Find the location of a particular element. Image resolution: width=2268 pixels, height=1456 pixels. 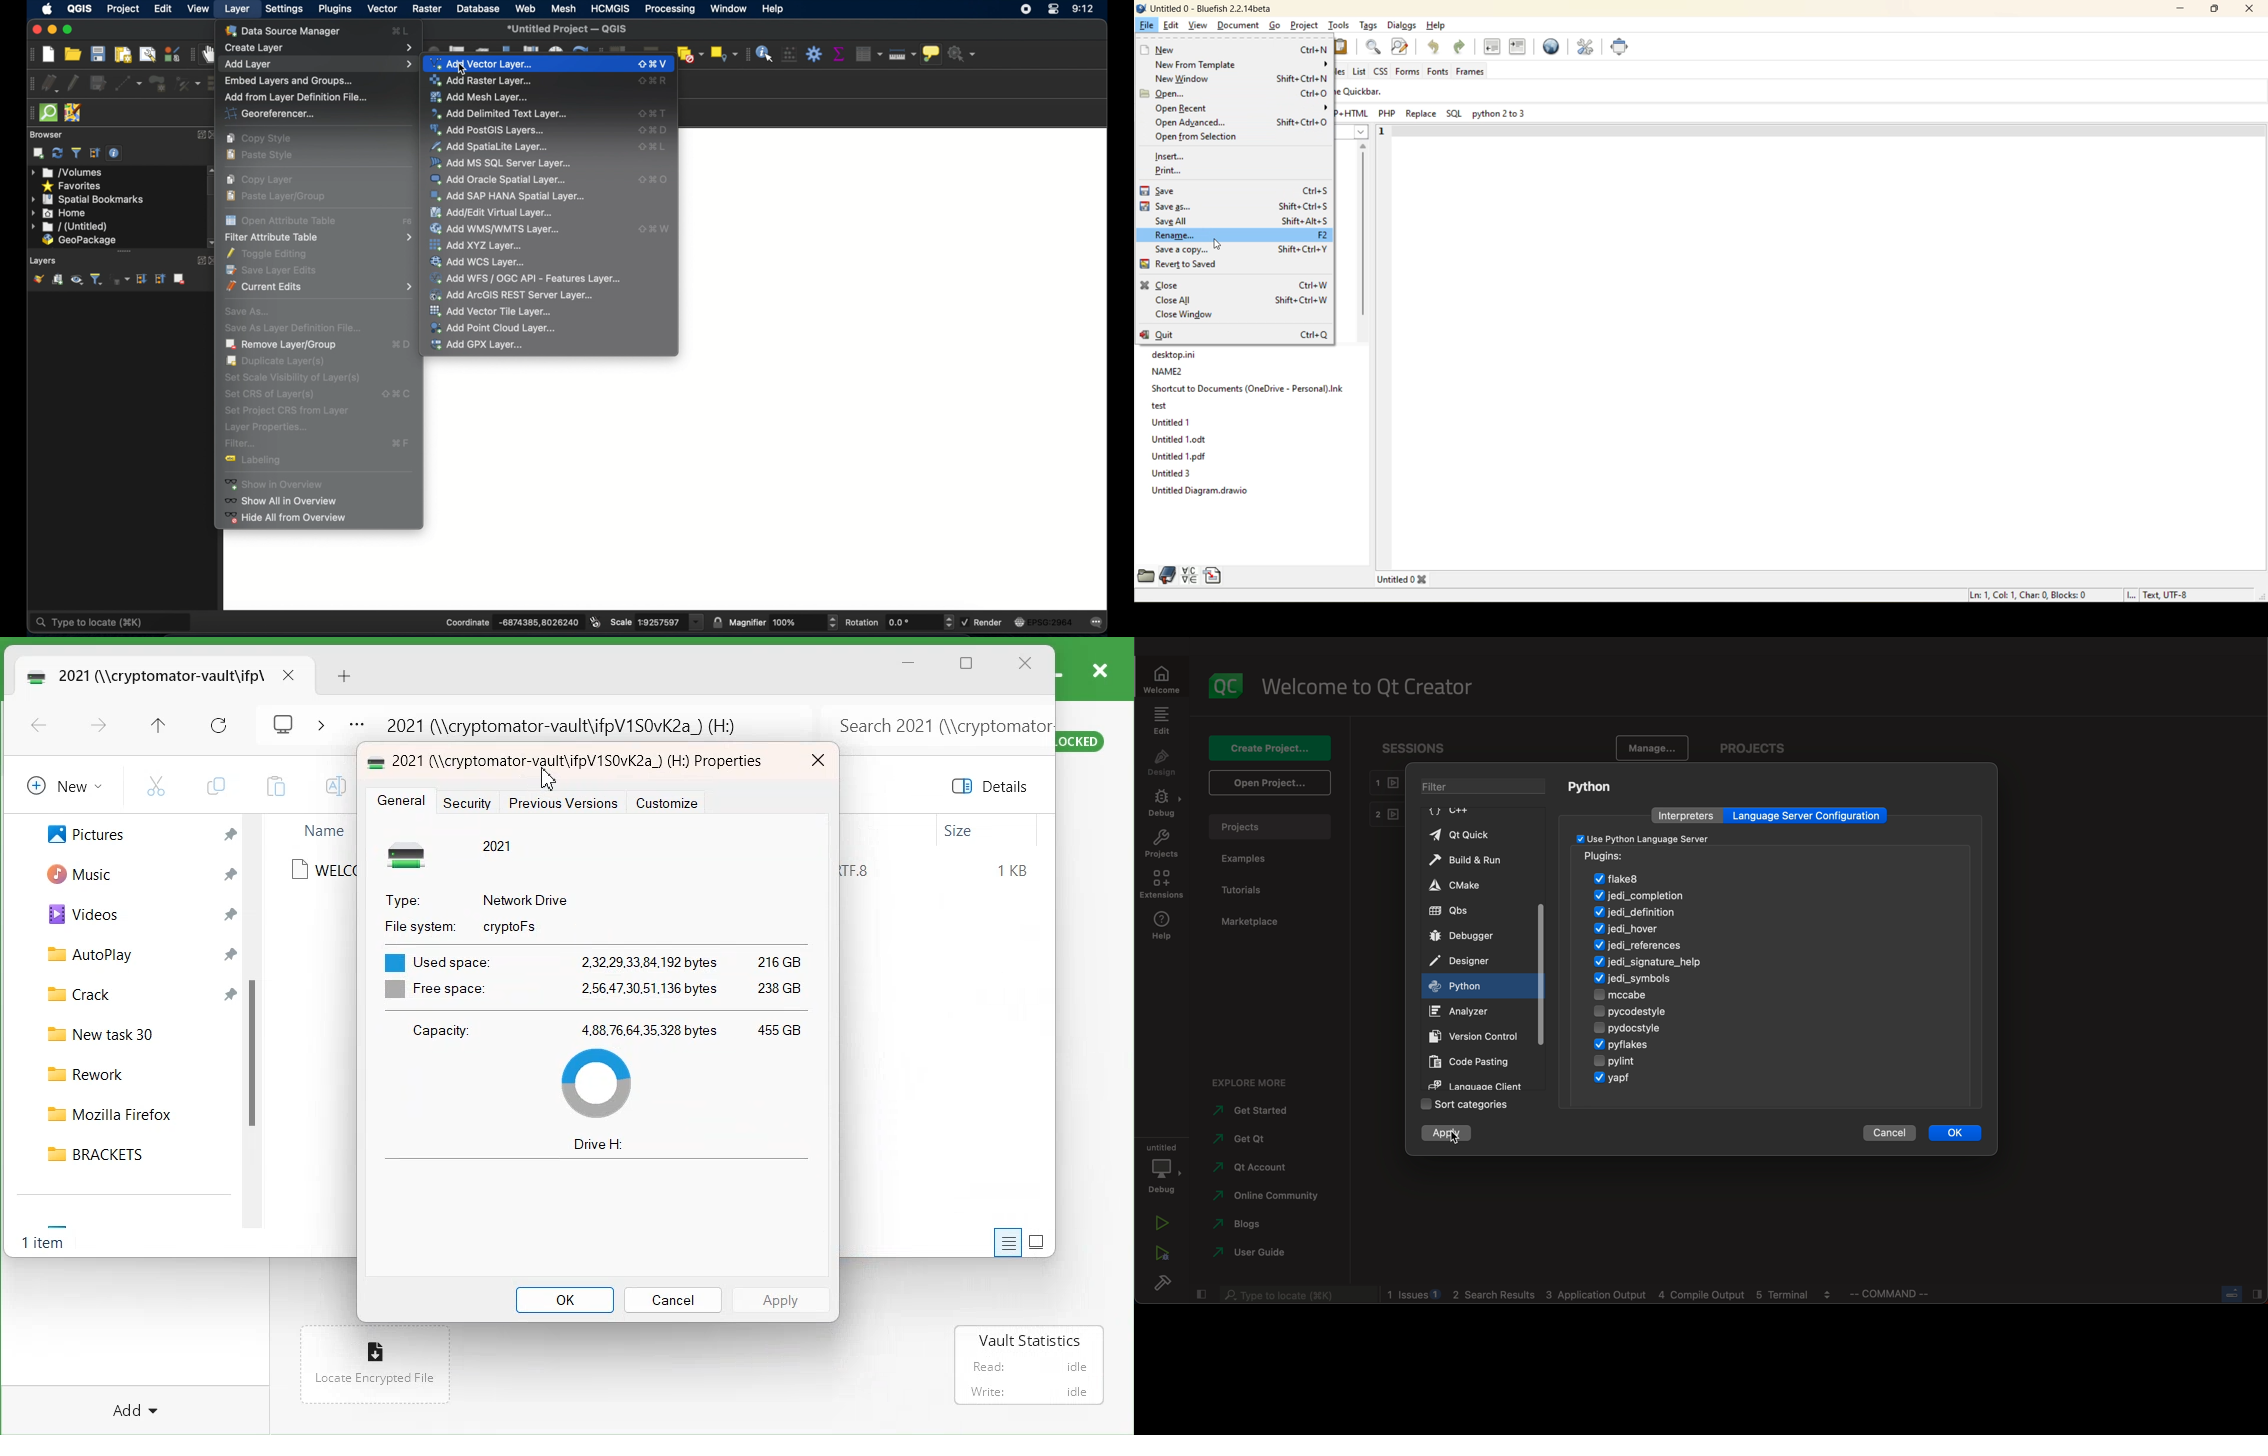

Add  is located at coordinates (137, 1407).